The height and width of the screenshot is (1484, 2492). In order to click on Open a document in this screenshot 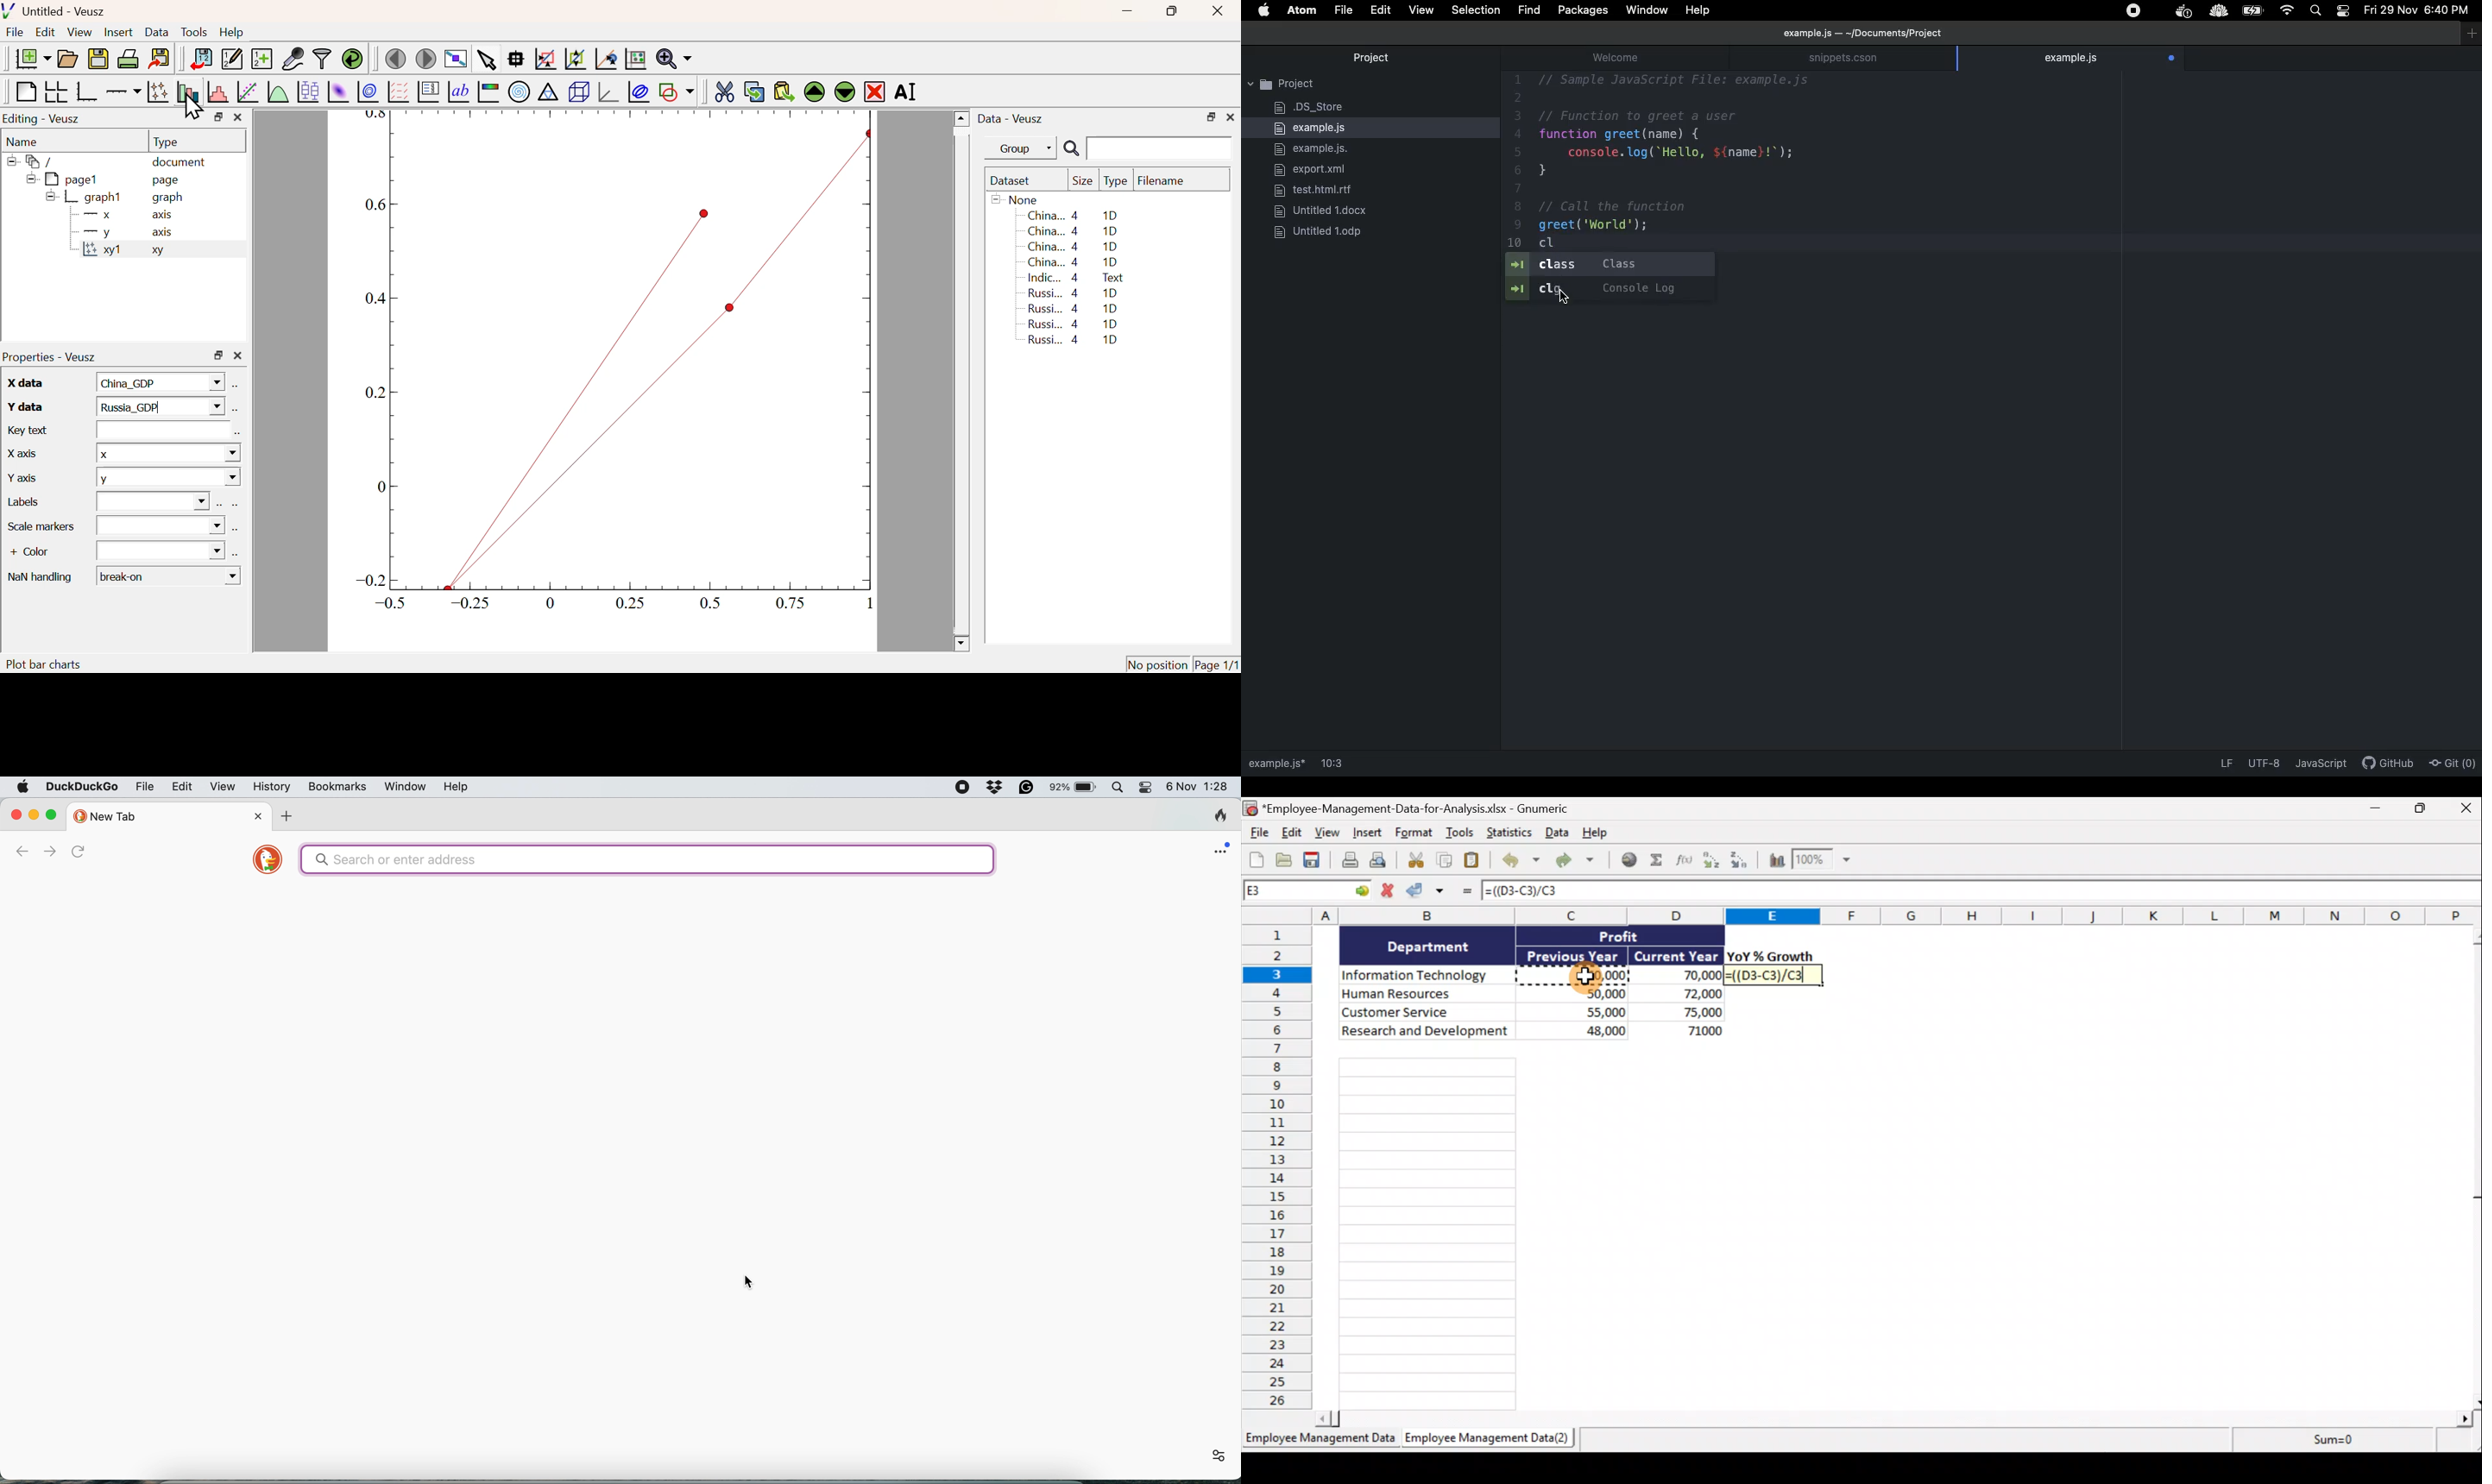, I will do `click(67, 59)`.